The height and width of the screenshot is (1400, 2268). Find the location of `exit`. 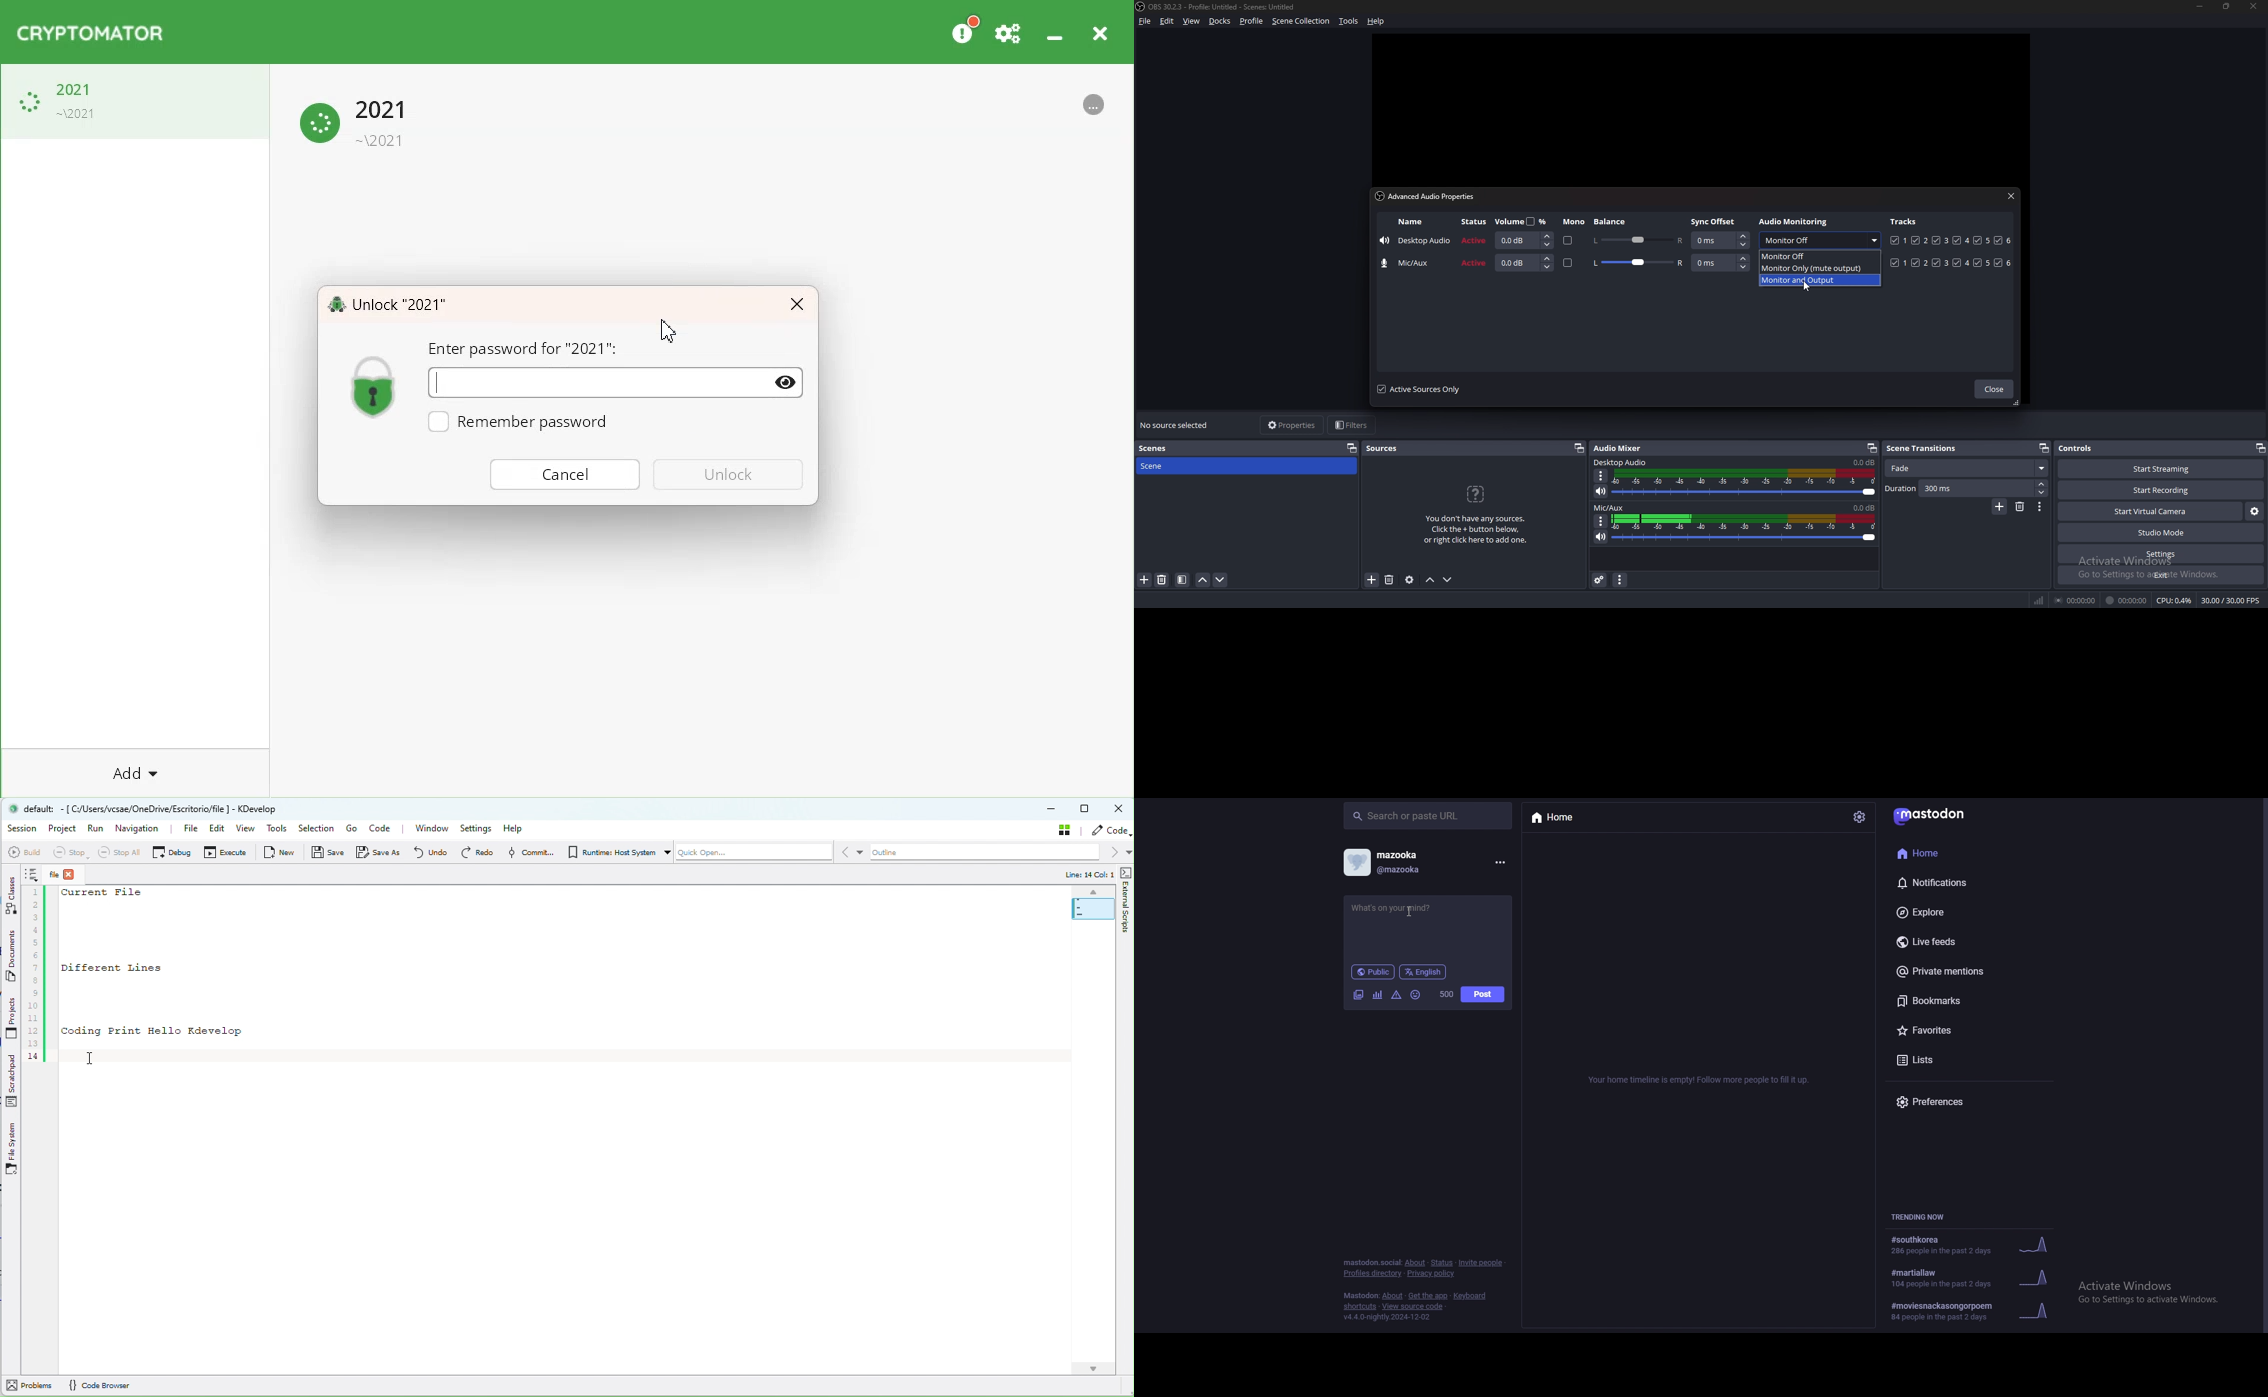

exit is located at coordinates (2161, 576).